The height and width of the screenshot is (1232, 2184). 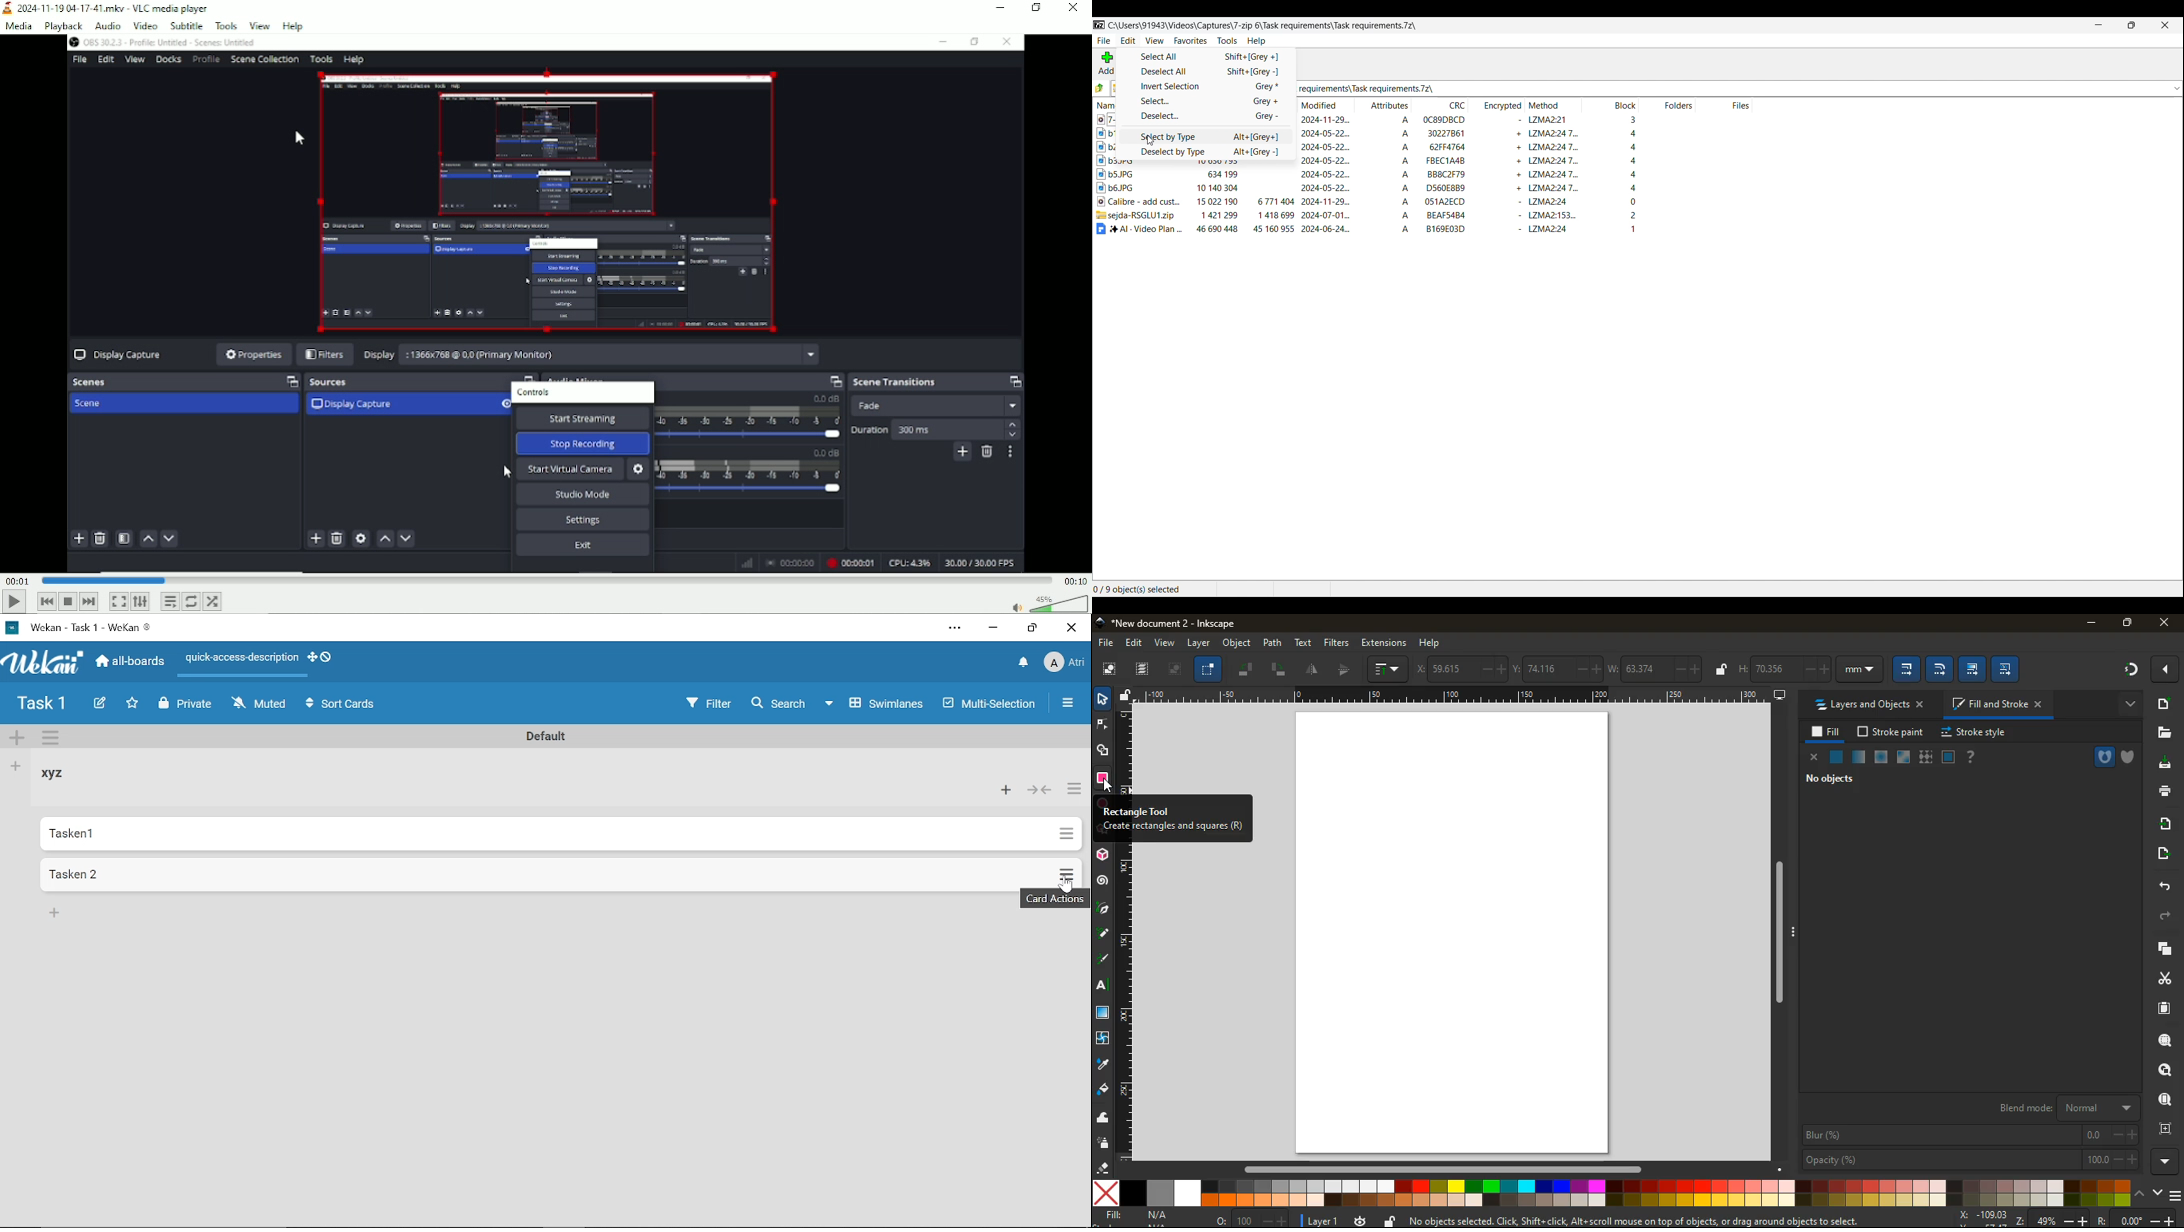 What do you see at coordinates (1973, 670) in the screenshot?
I see `edit` at bounding box center [1973, 670].